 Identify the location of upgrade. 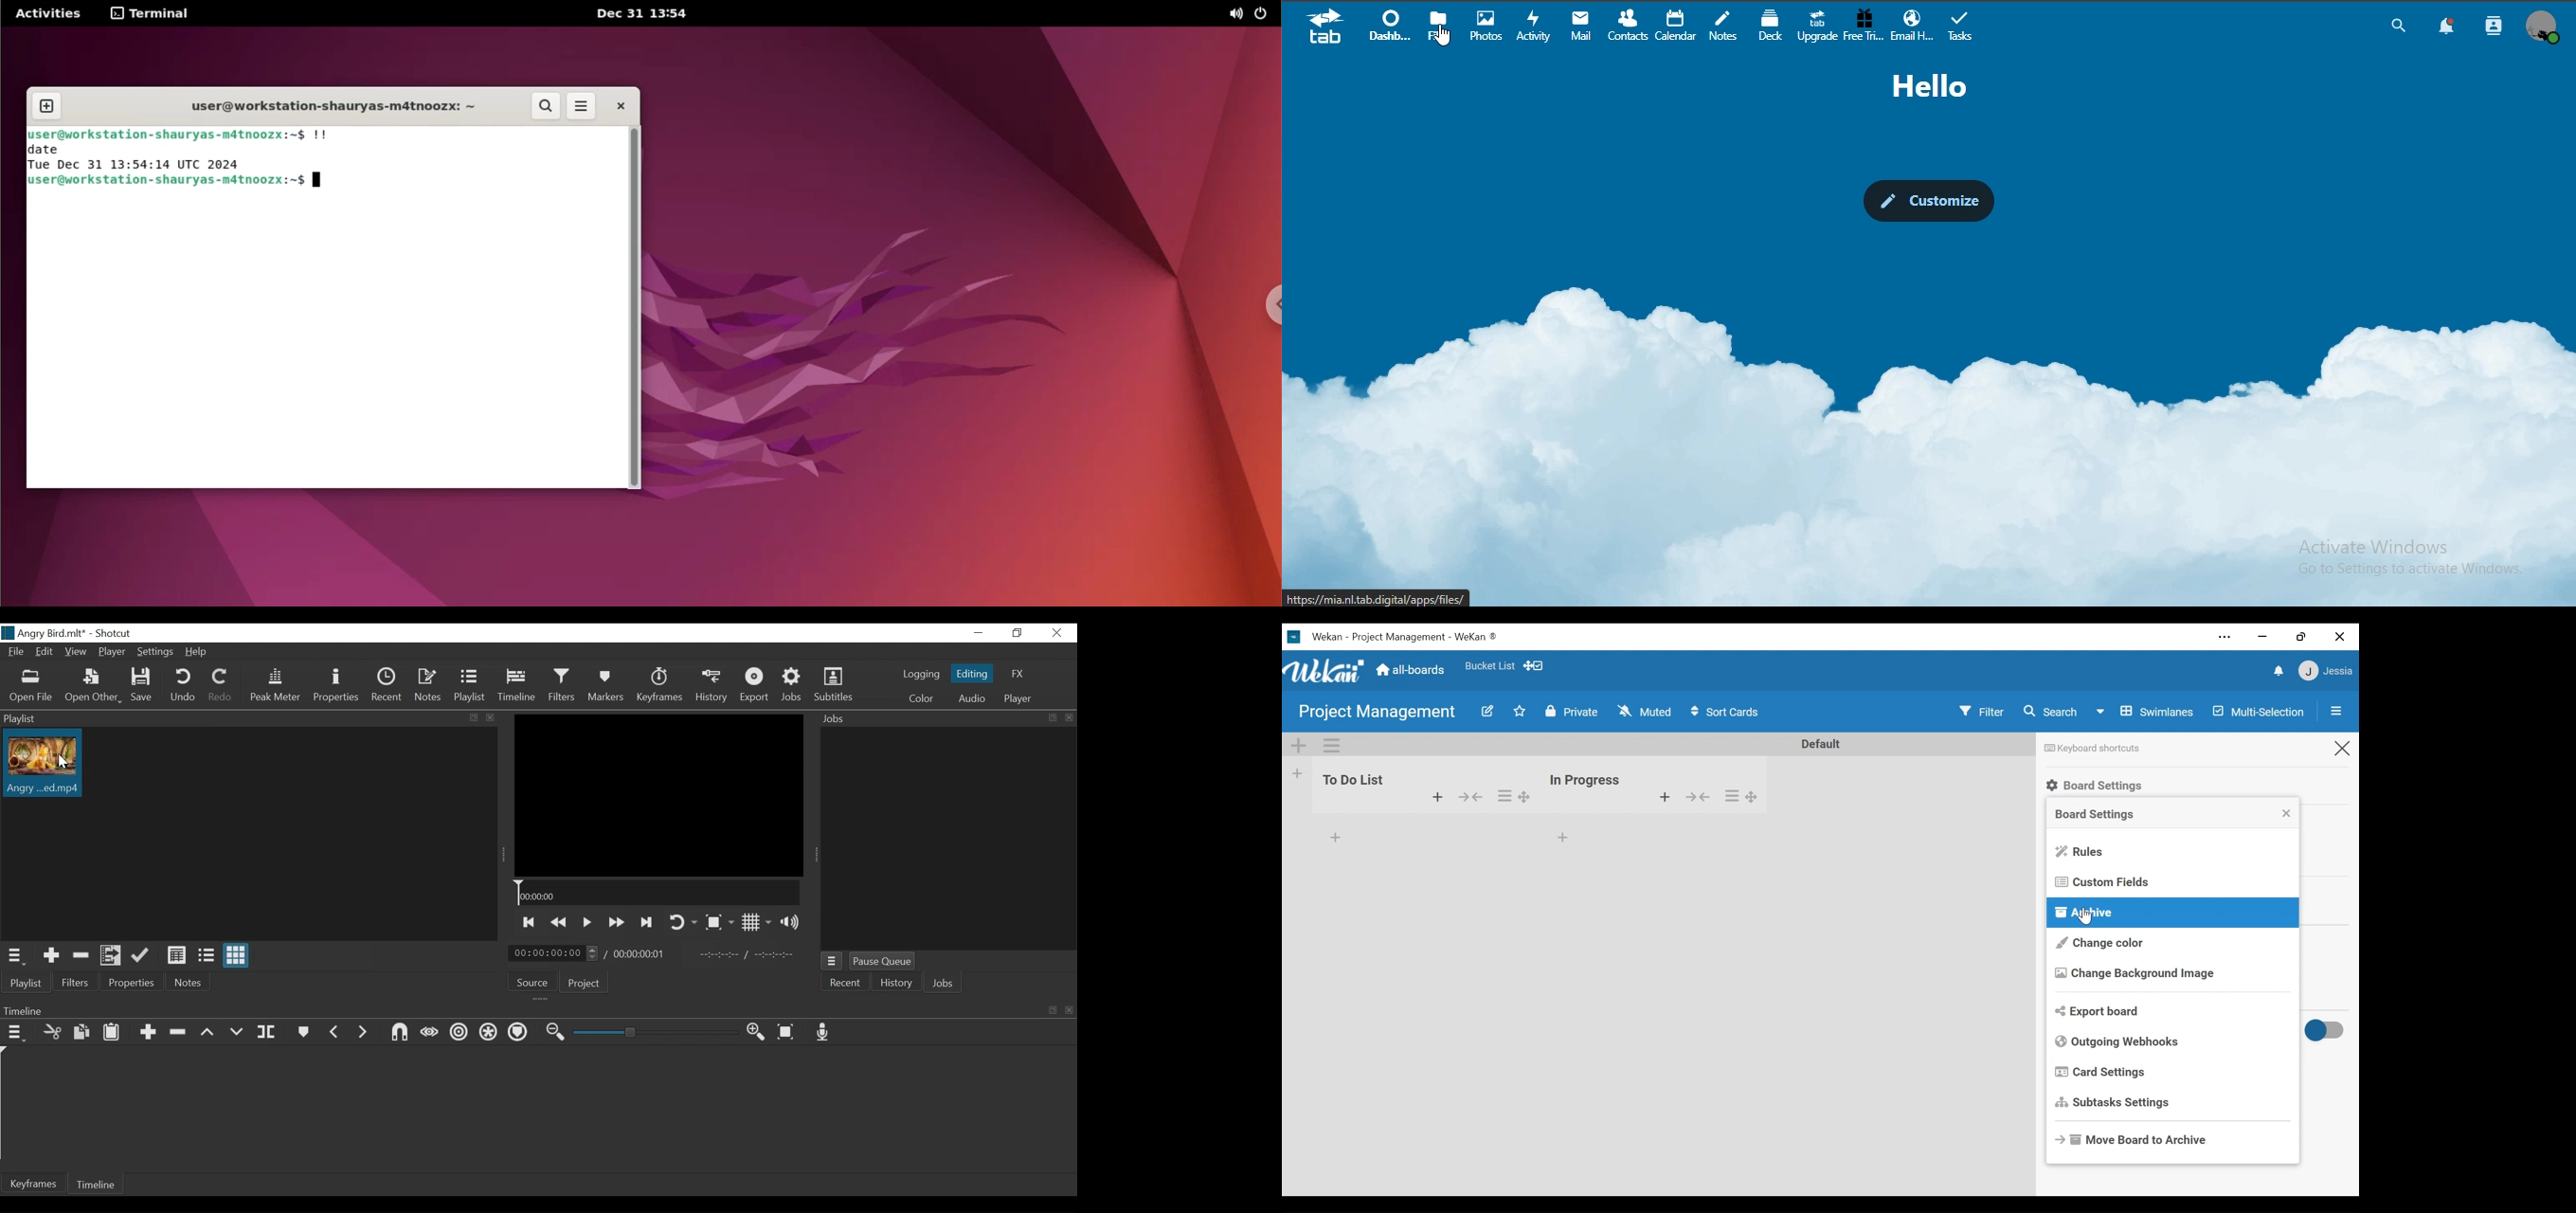
(1818, 25).